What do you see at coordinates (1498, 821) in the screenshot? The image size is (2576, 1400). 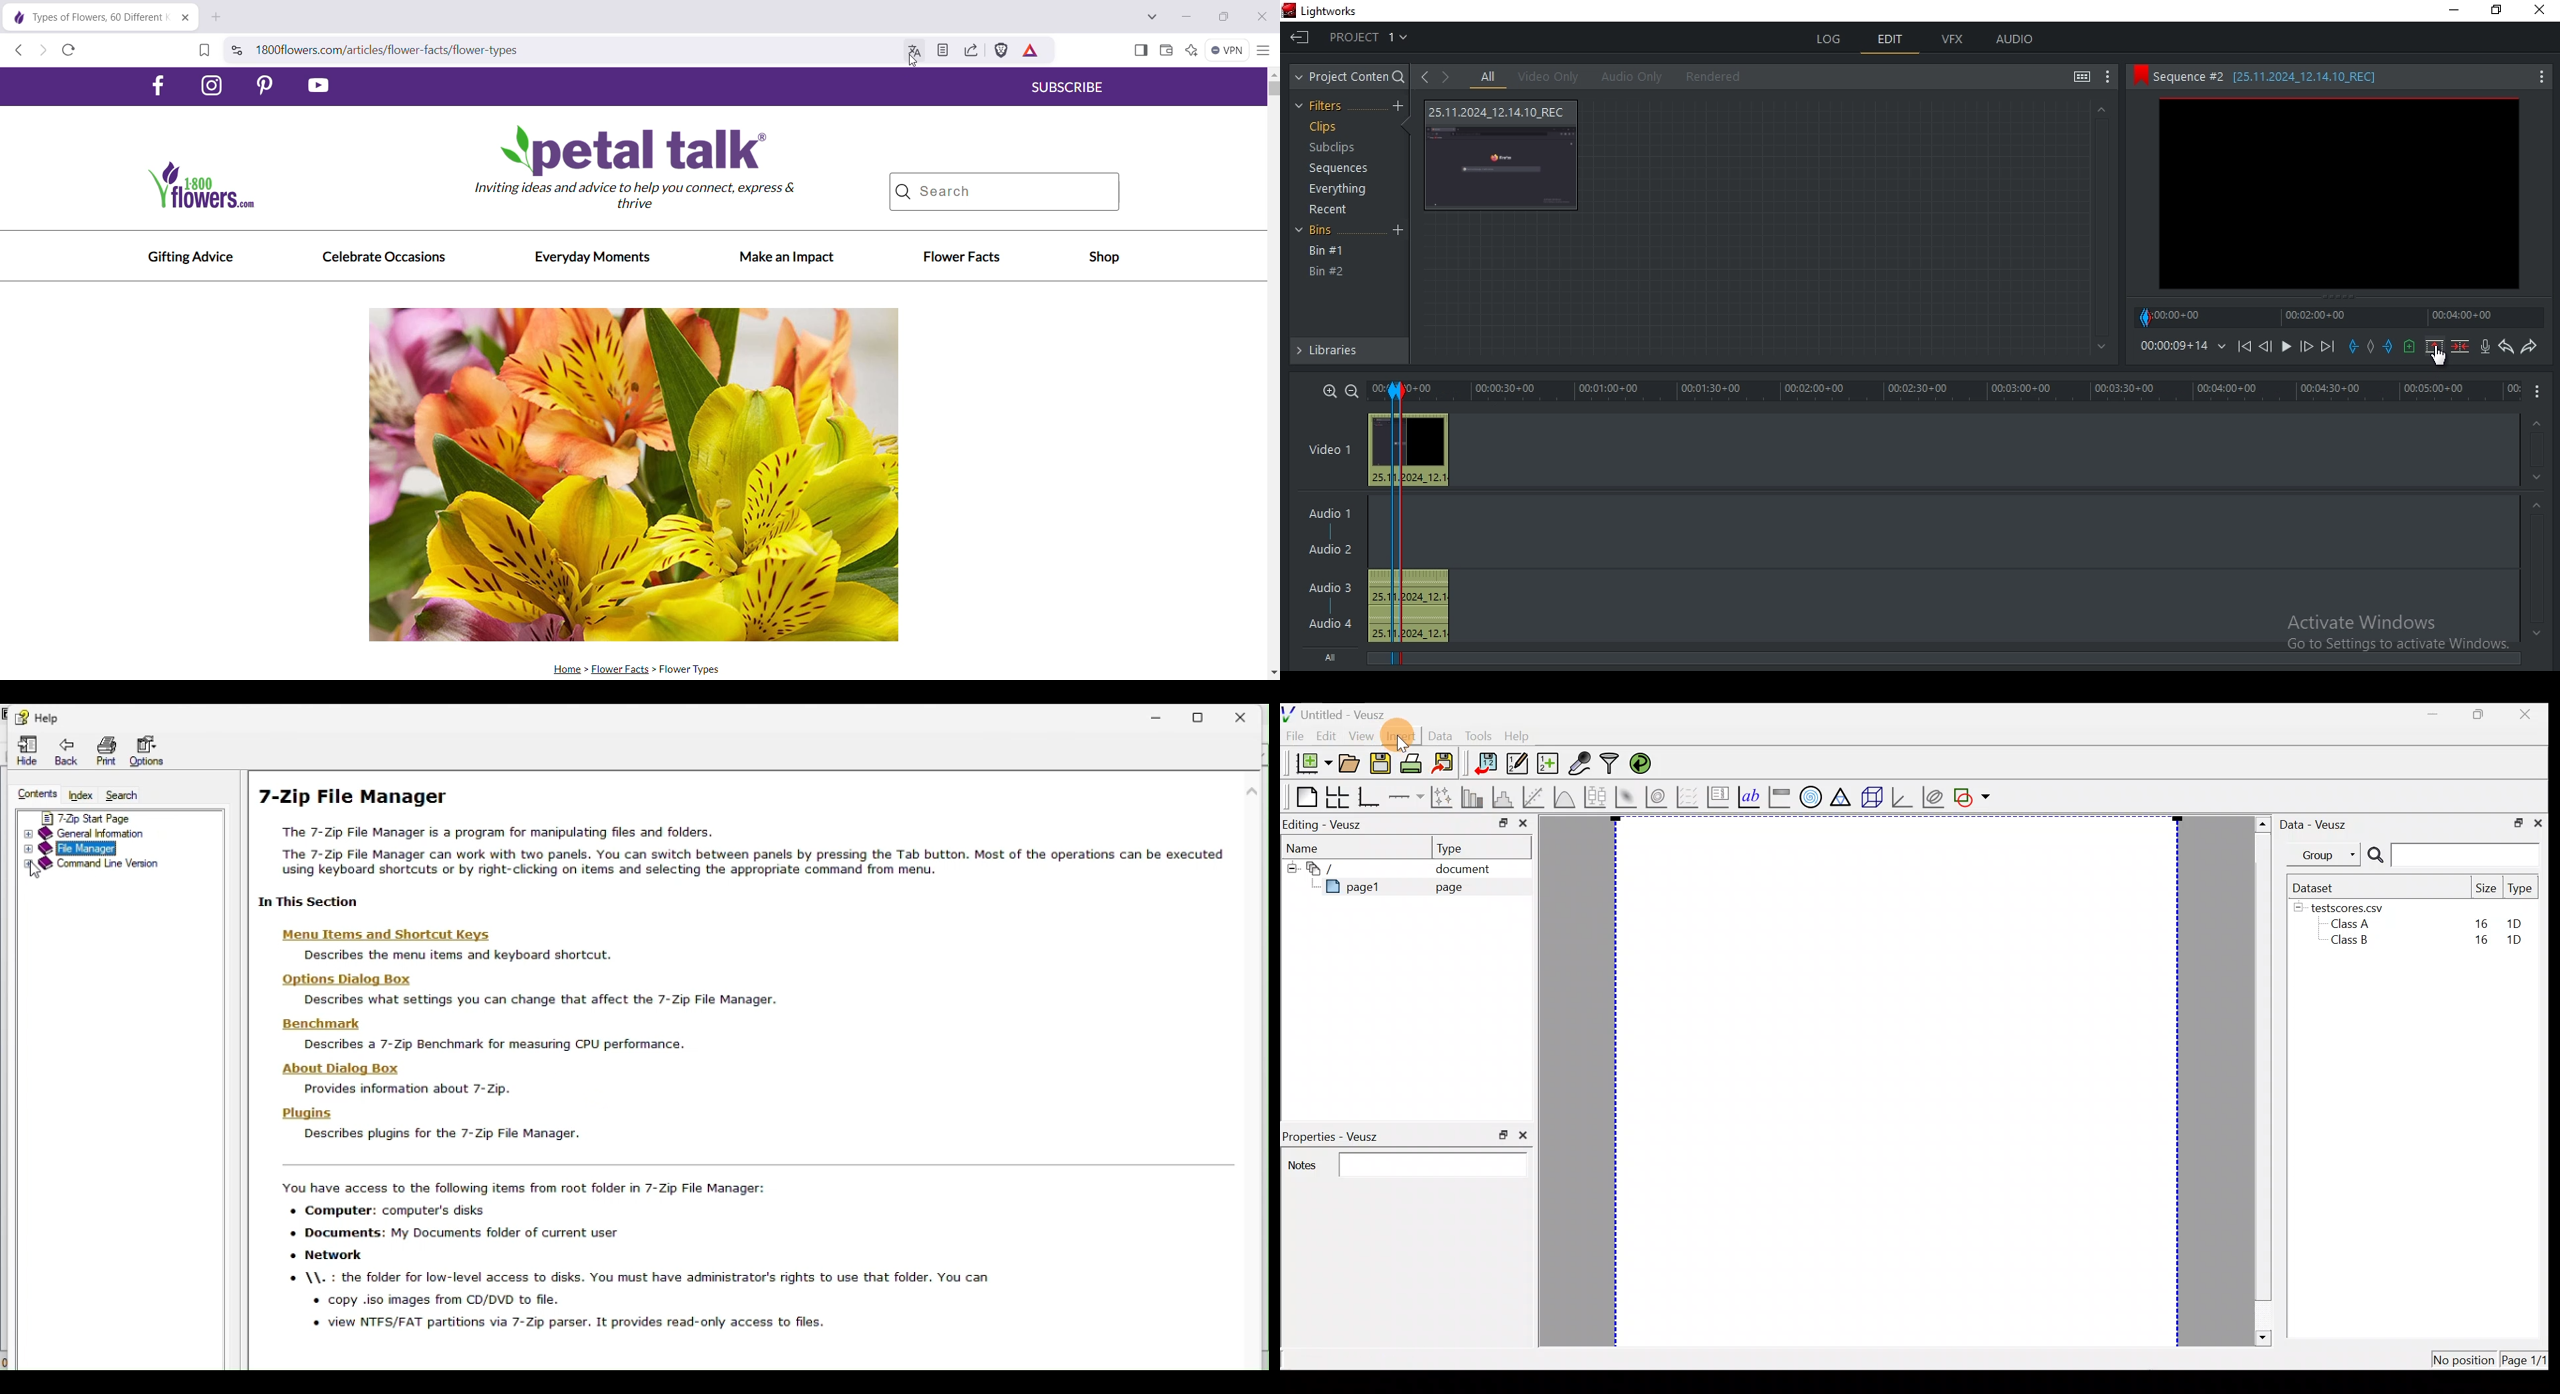 I see `restore down` at bounding box center [1498, 821].